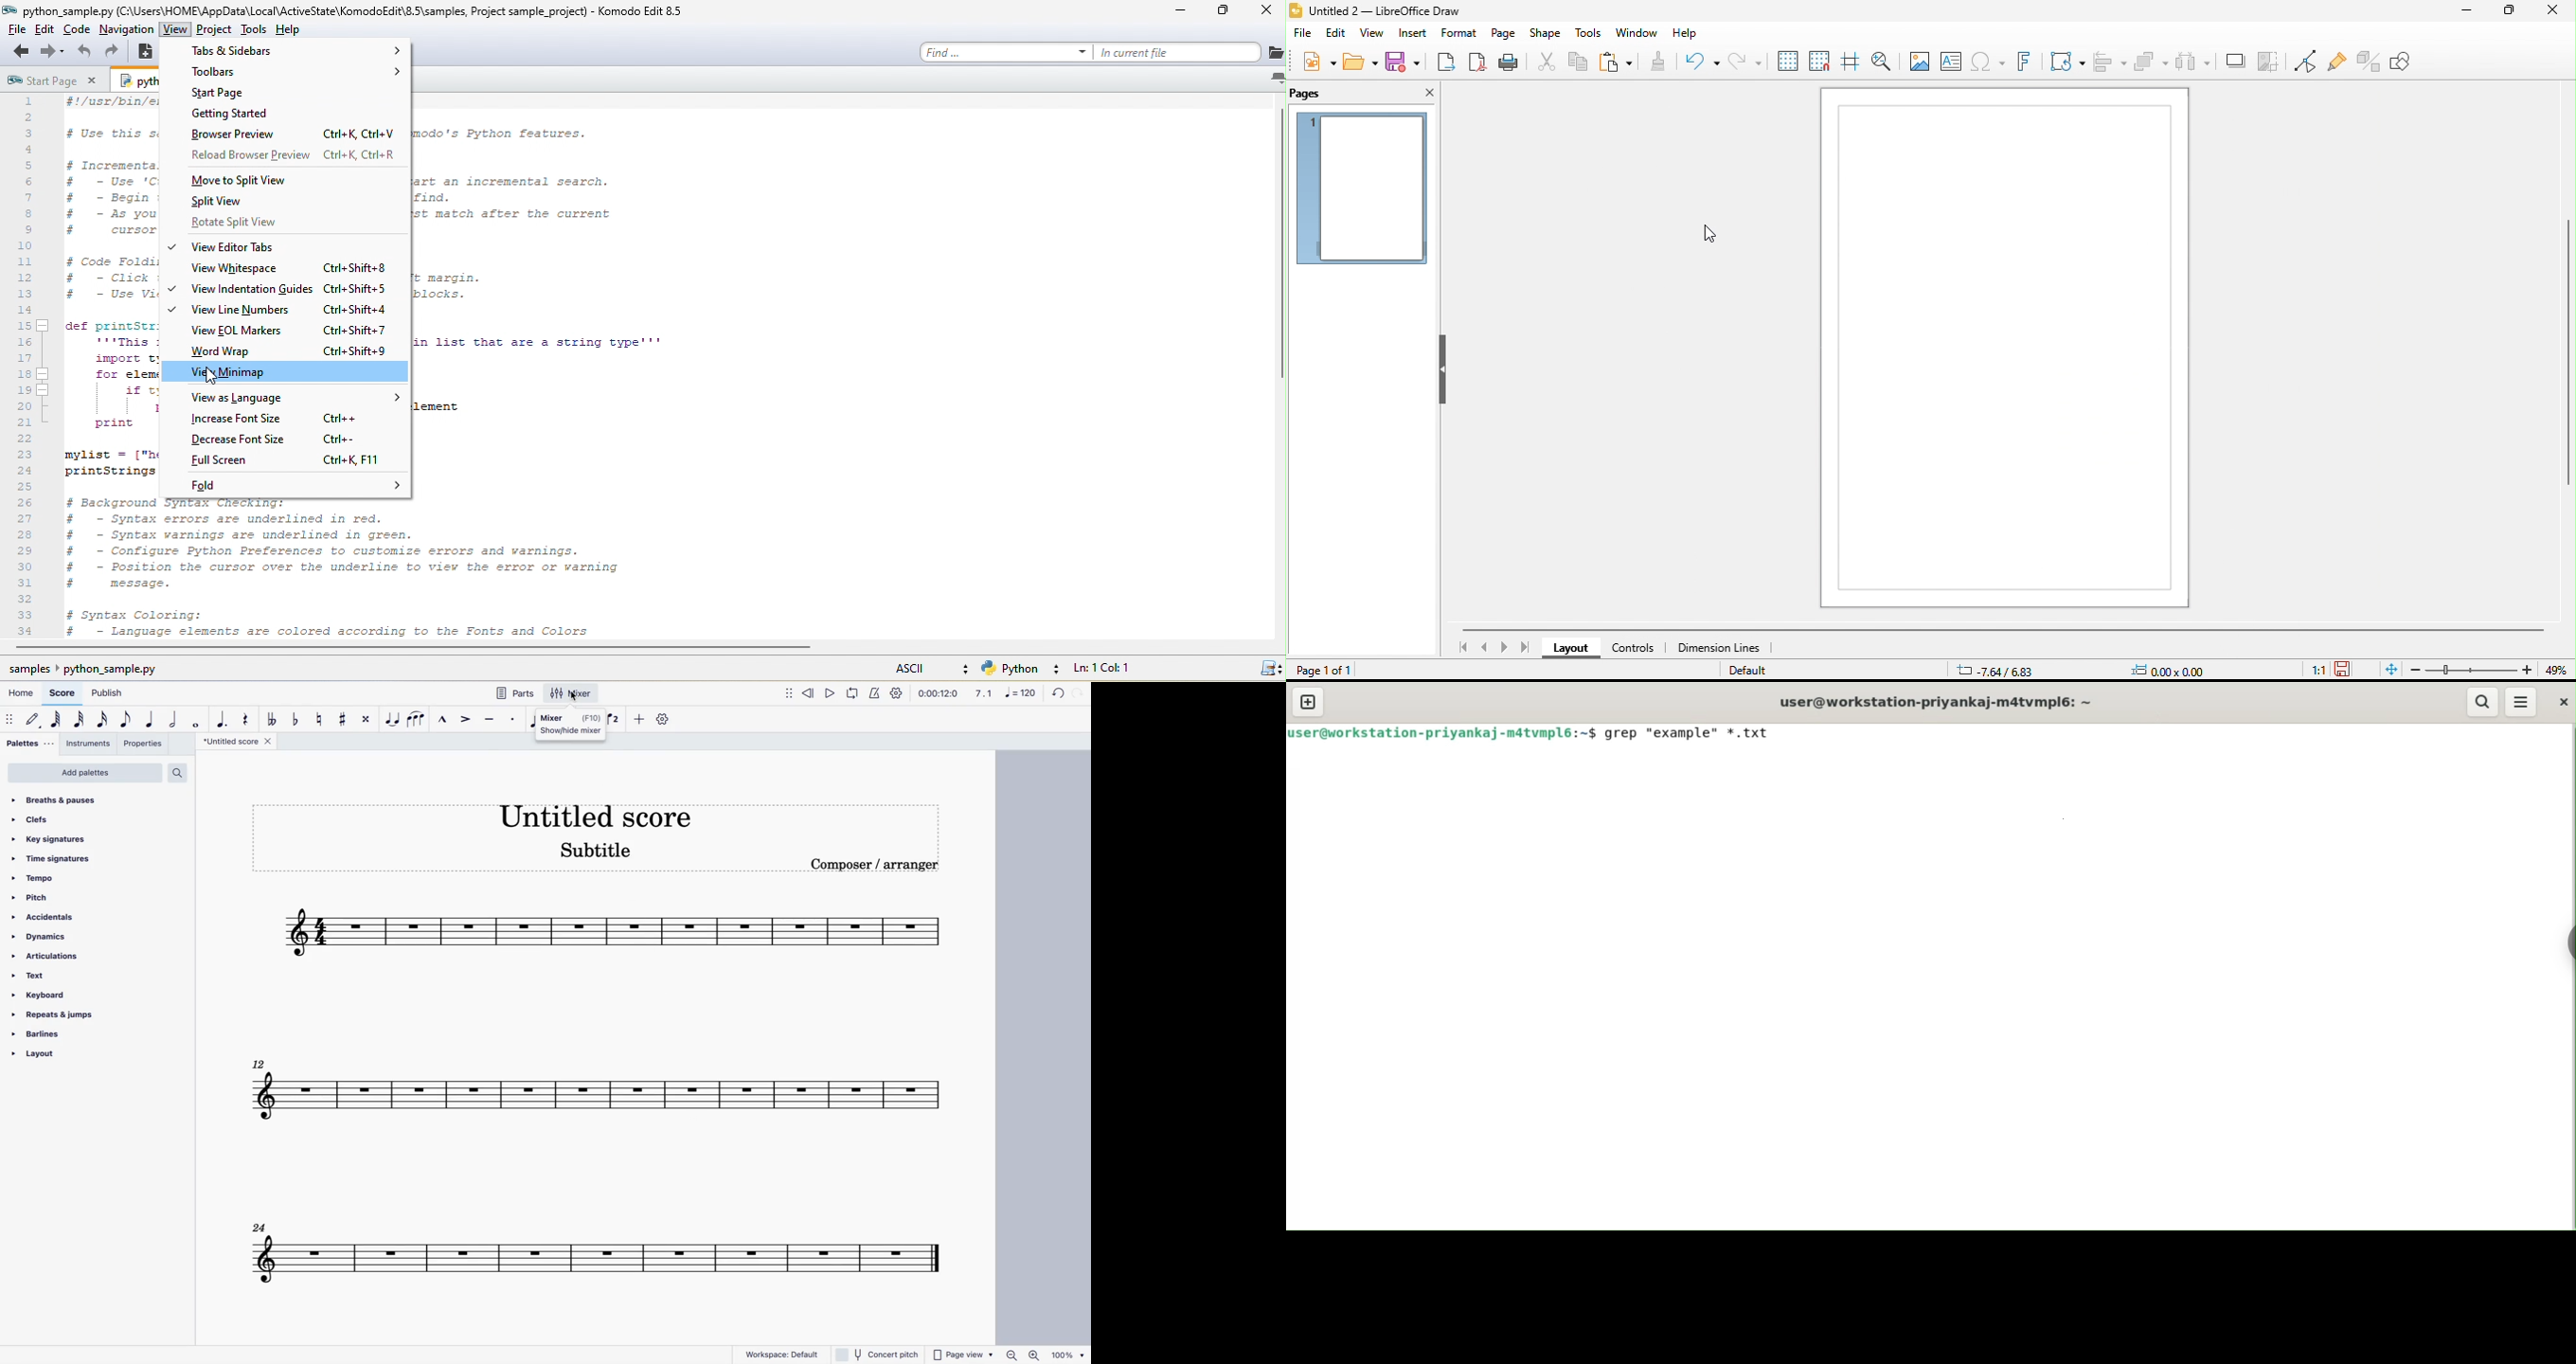 This screenshot has width=2576, height=1372. Describe the element at coordinates (442, 720) in the screenshot. I see `marcatto` at that location.